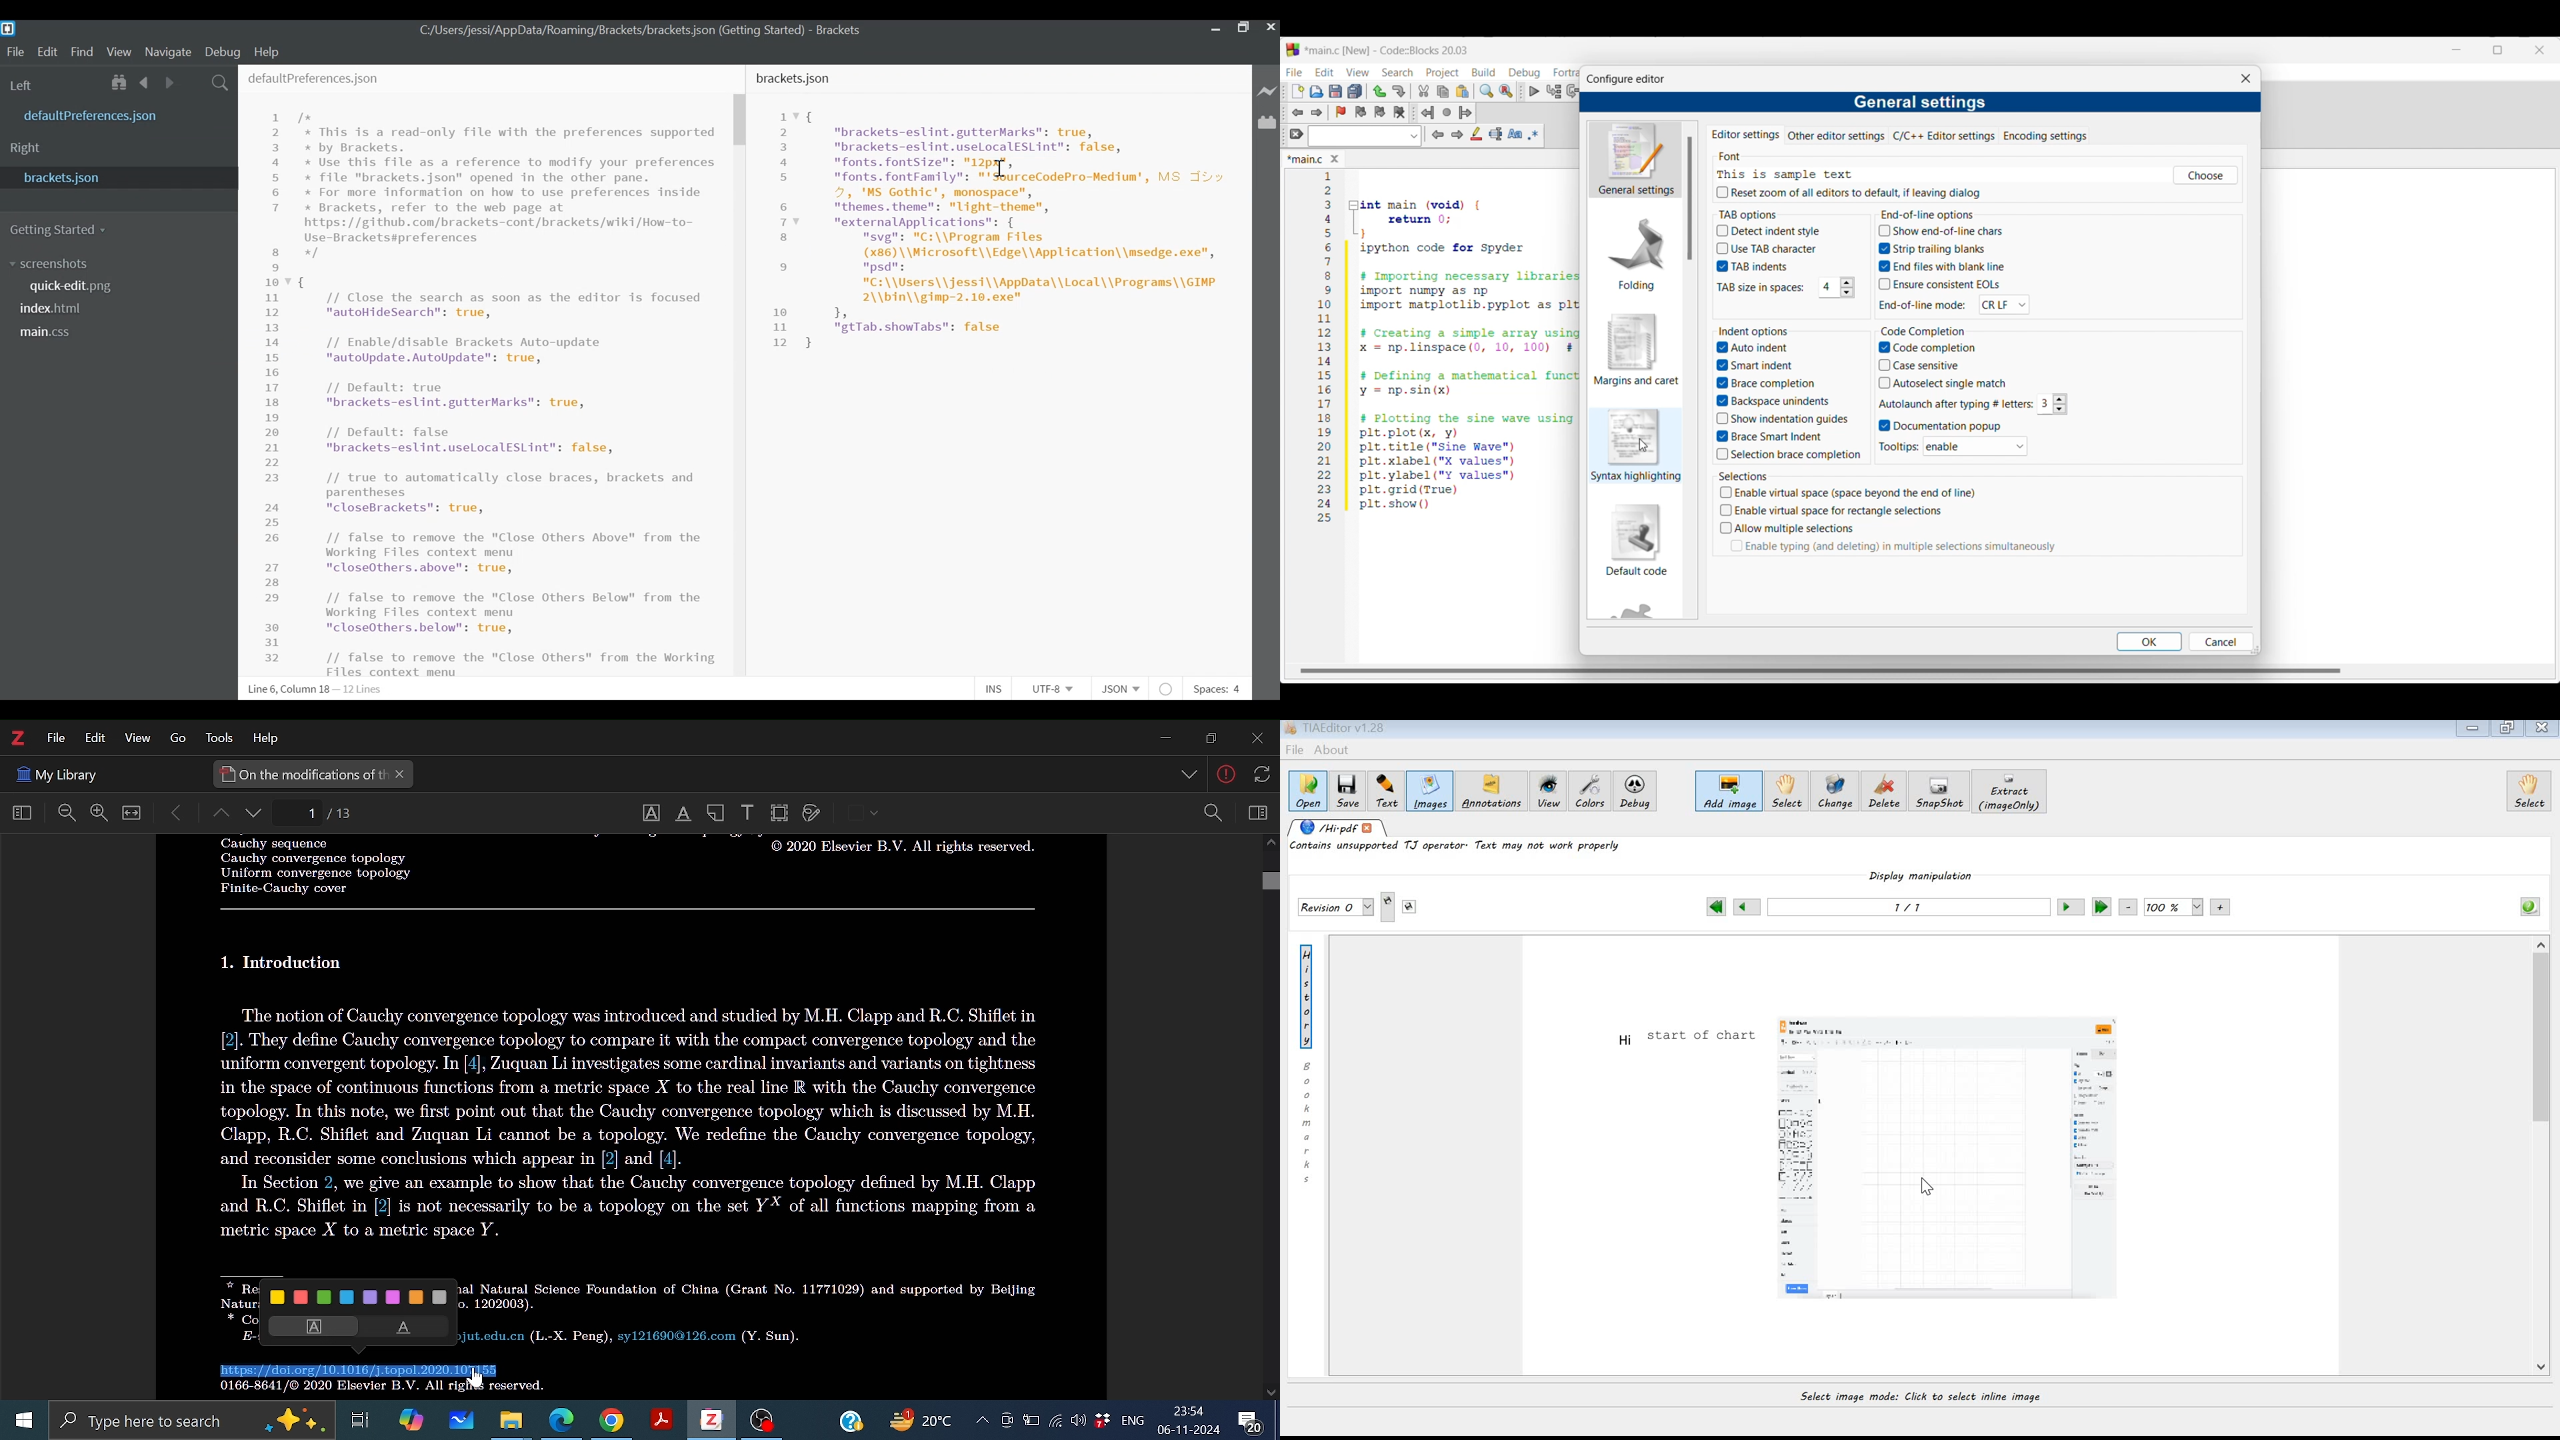 The width and height of the screenshot is (2576, 1456). Describe the element at coordinates (1305, 160) in the screenshot. I see `Current tab` at that location.